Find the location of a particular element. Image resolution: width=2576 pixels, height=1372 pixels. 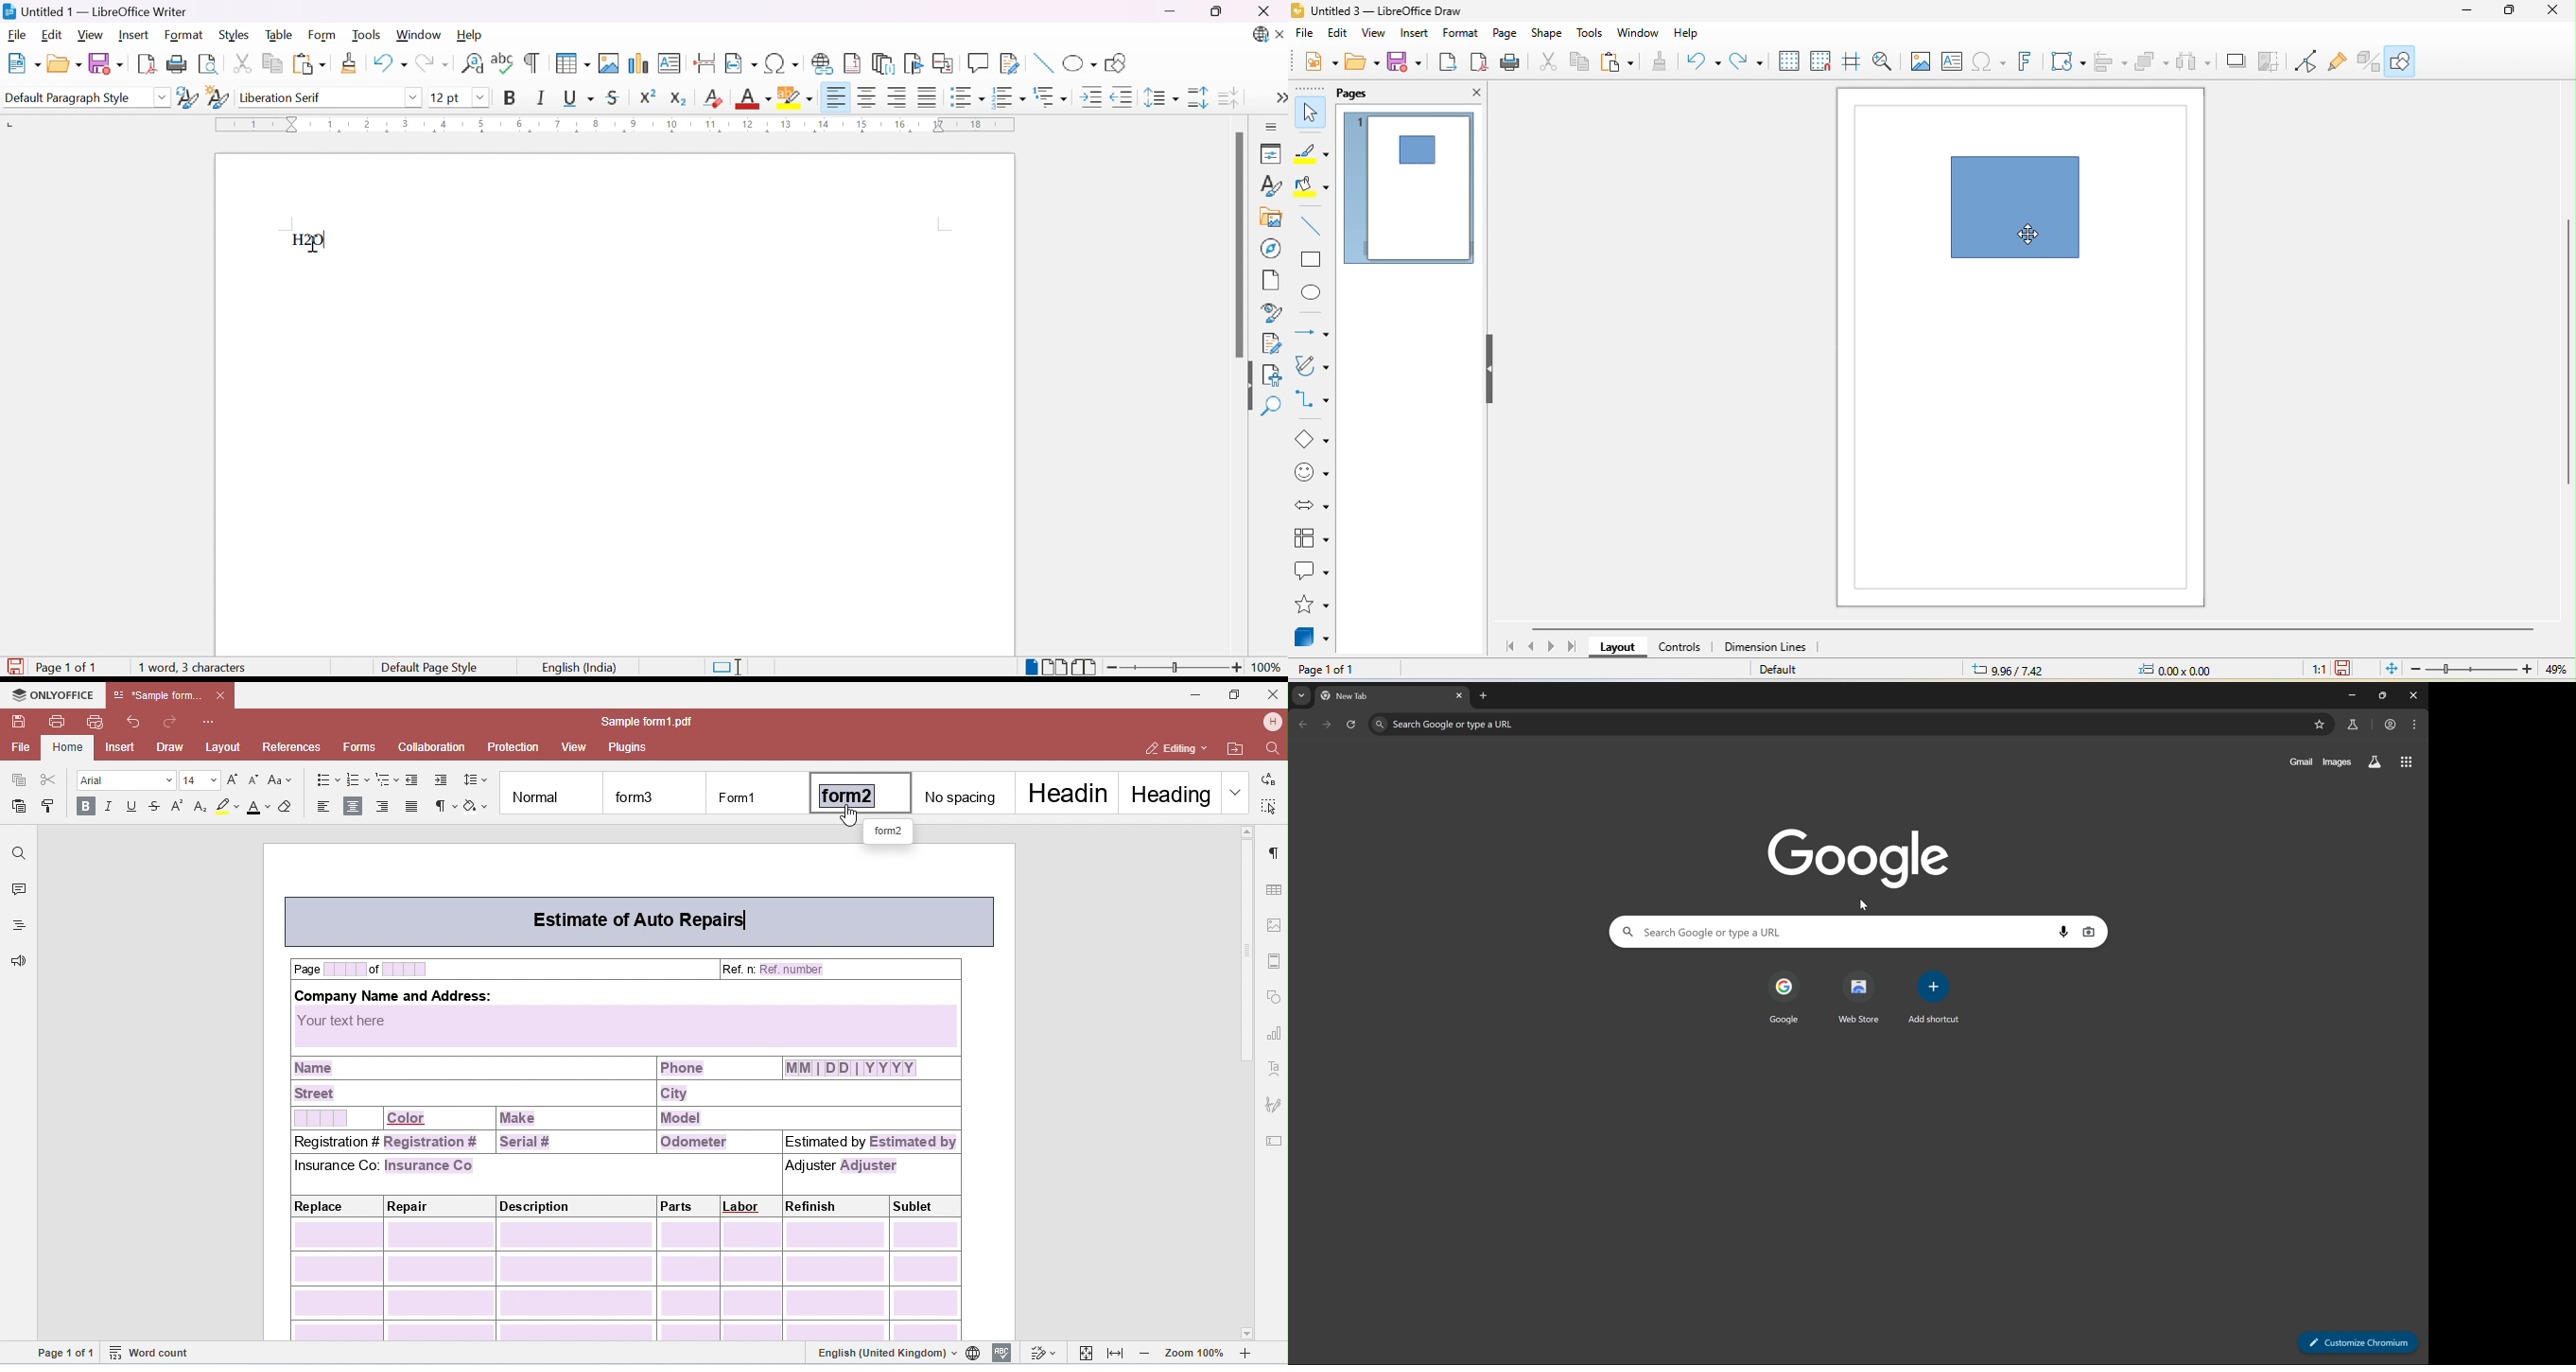

customize chromium is located at coordinates (2359, 1341).